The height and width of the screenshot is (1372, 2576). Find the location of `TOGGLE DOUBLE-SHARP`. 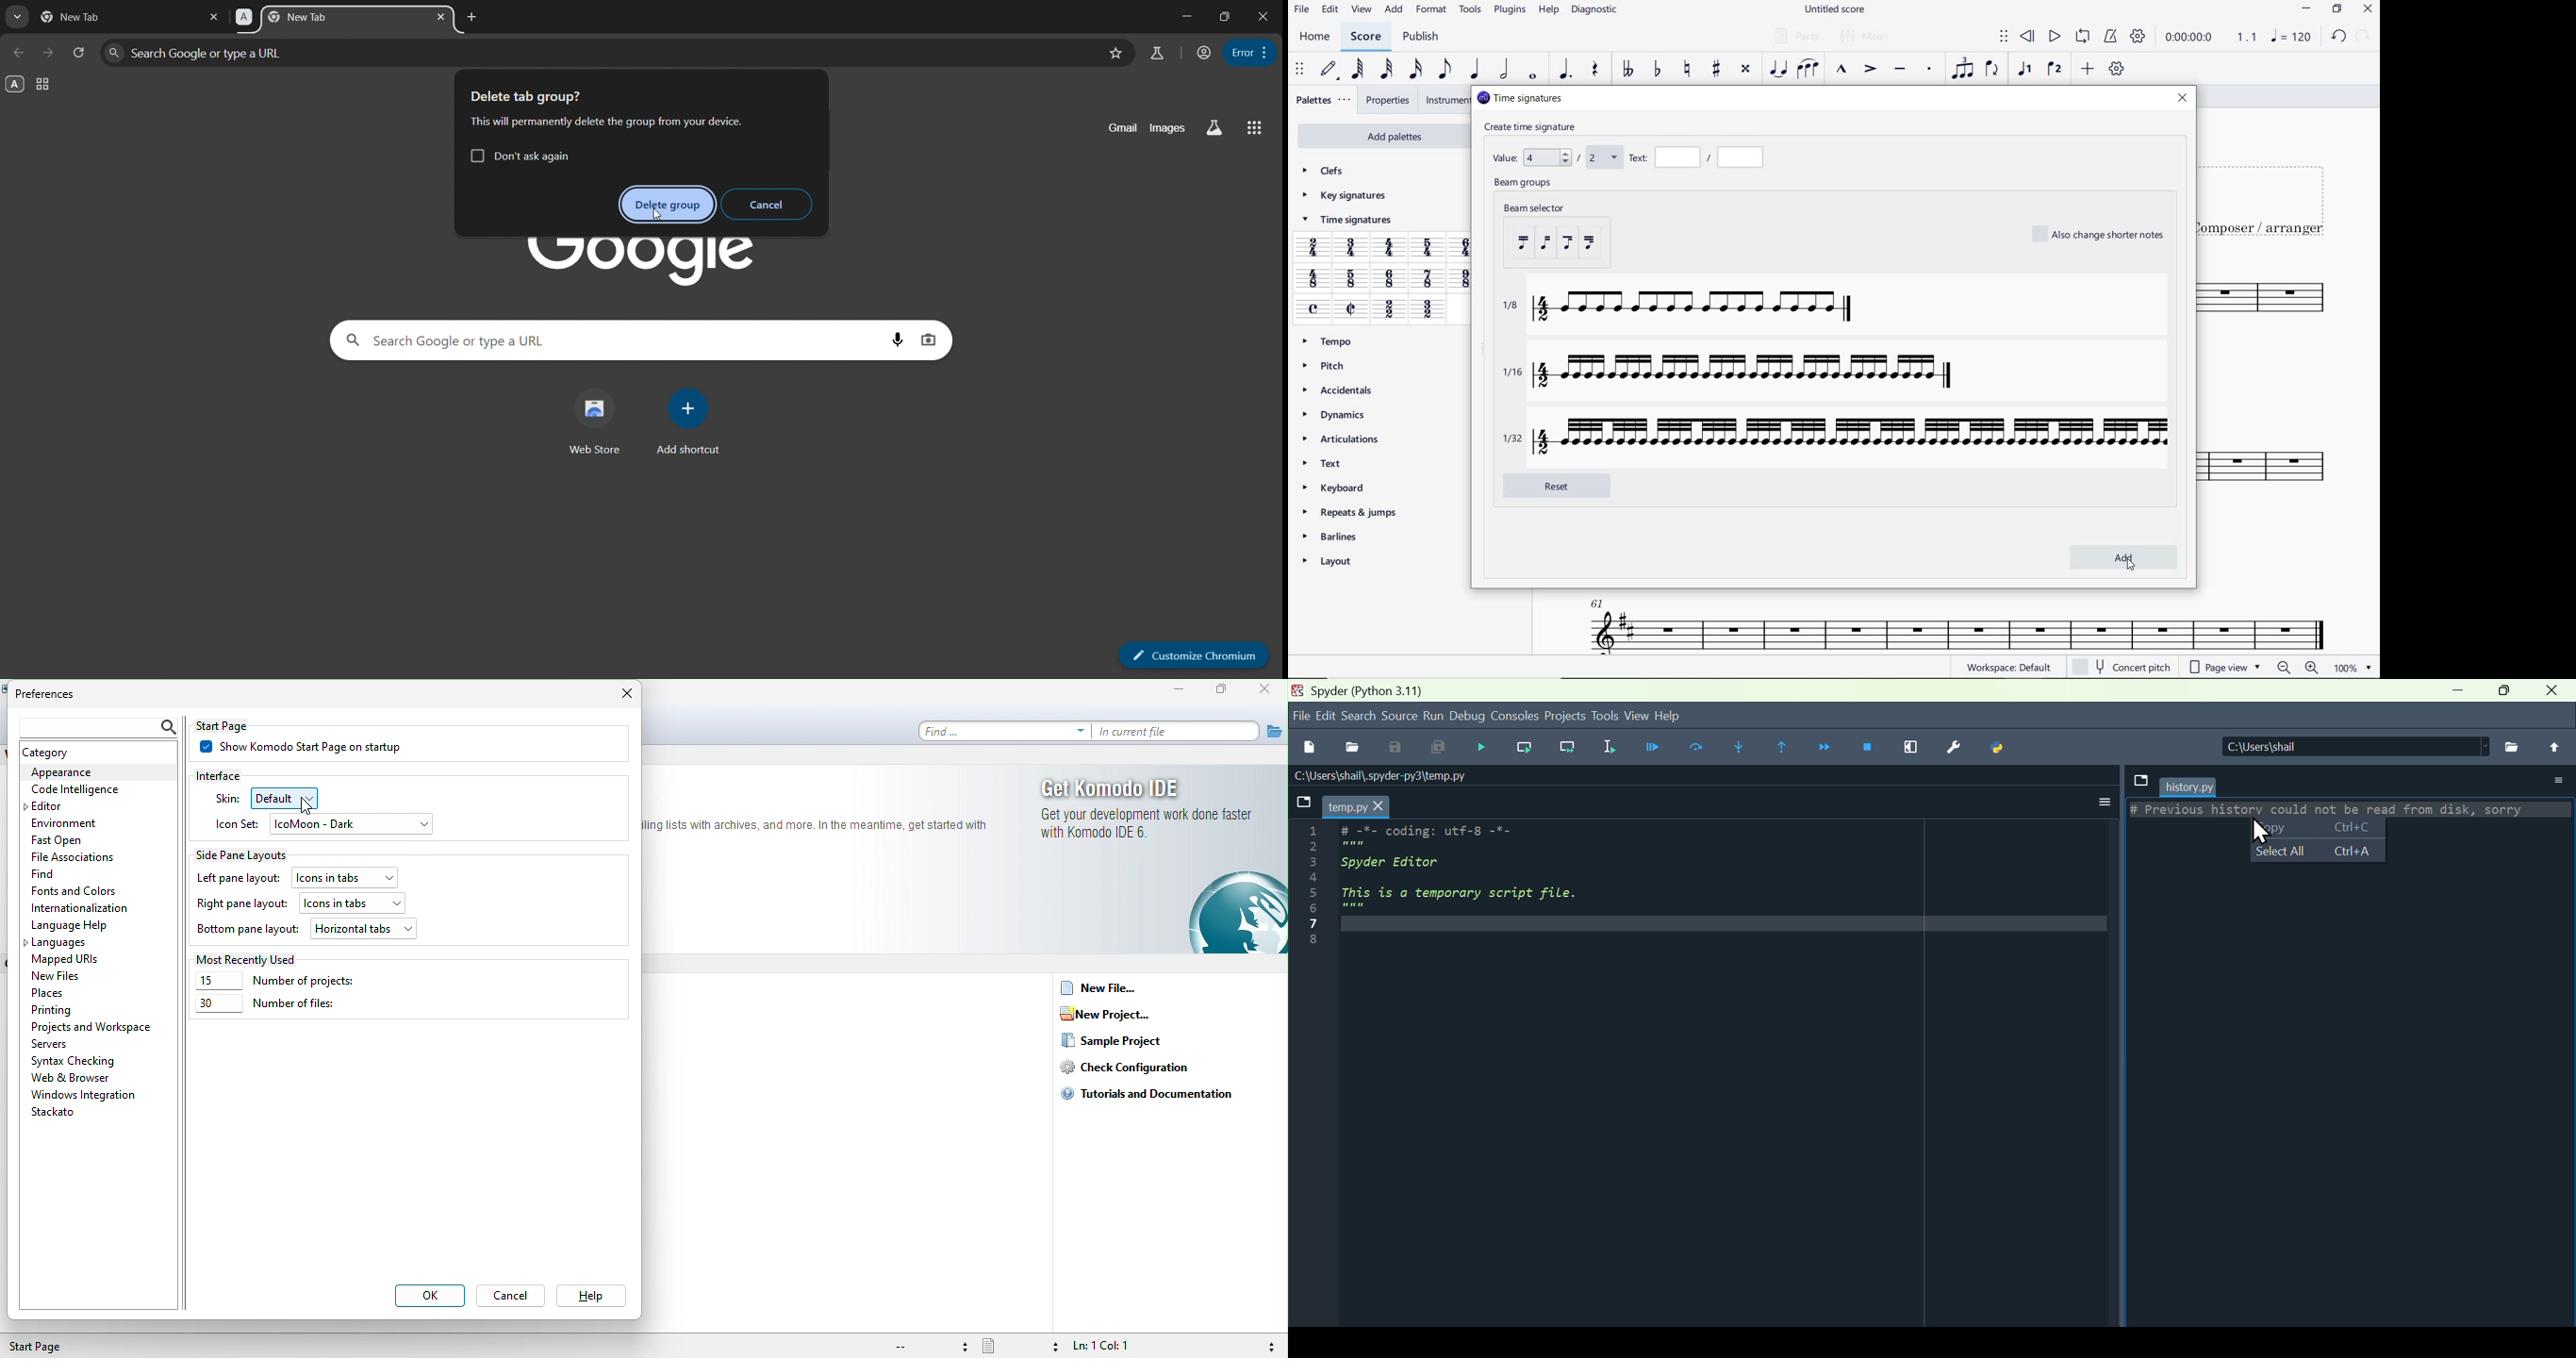

TOGGLE DOUBLE-SHARP is located at coordinates (1746, 69).